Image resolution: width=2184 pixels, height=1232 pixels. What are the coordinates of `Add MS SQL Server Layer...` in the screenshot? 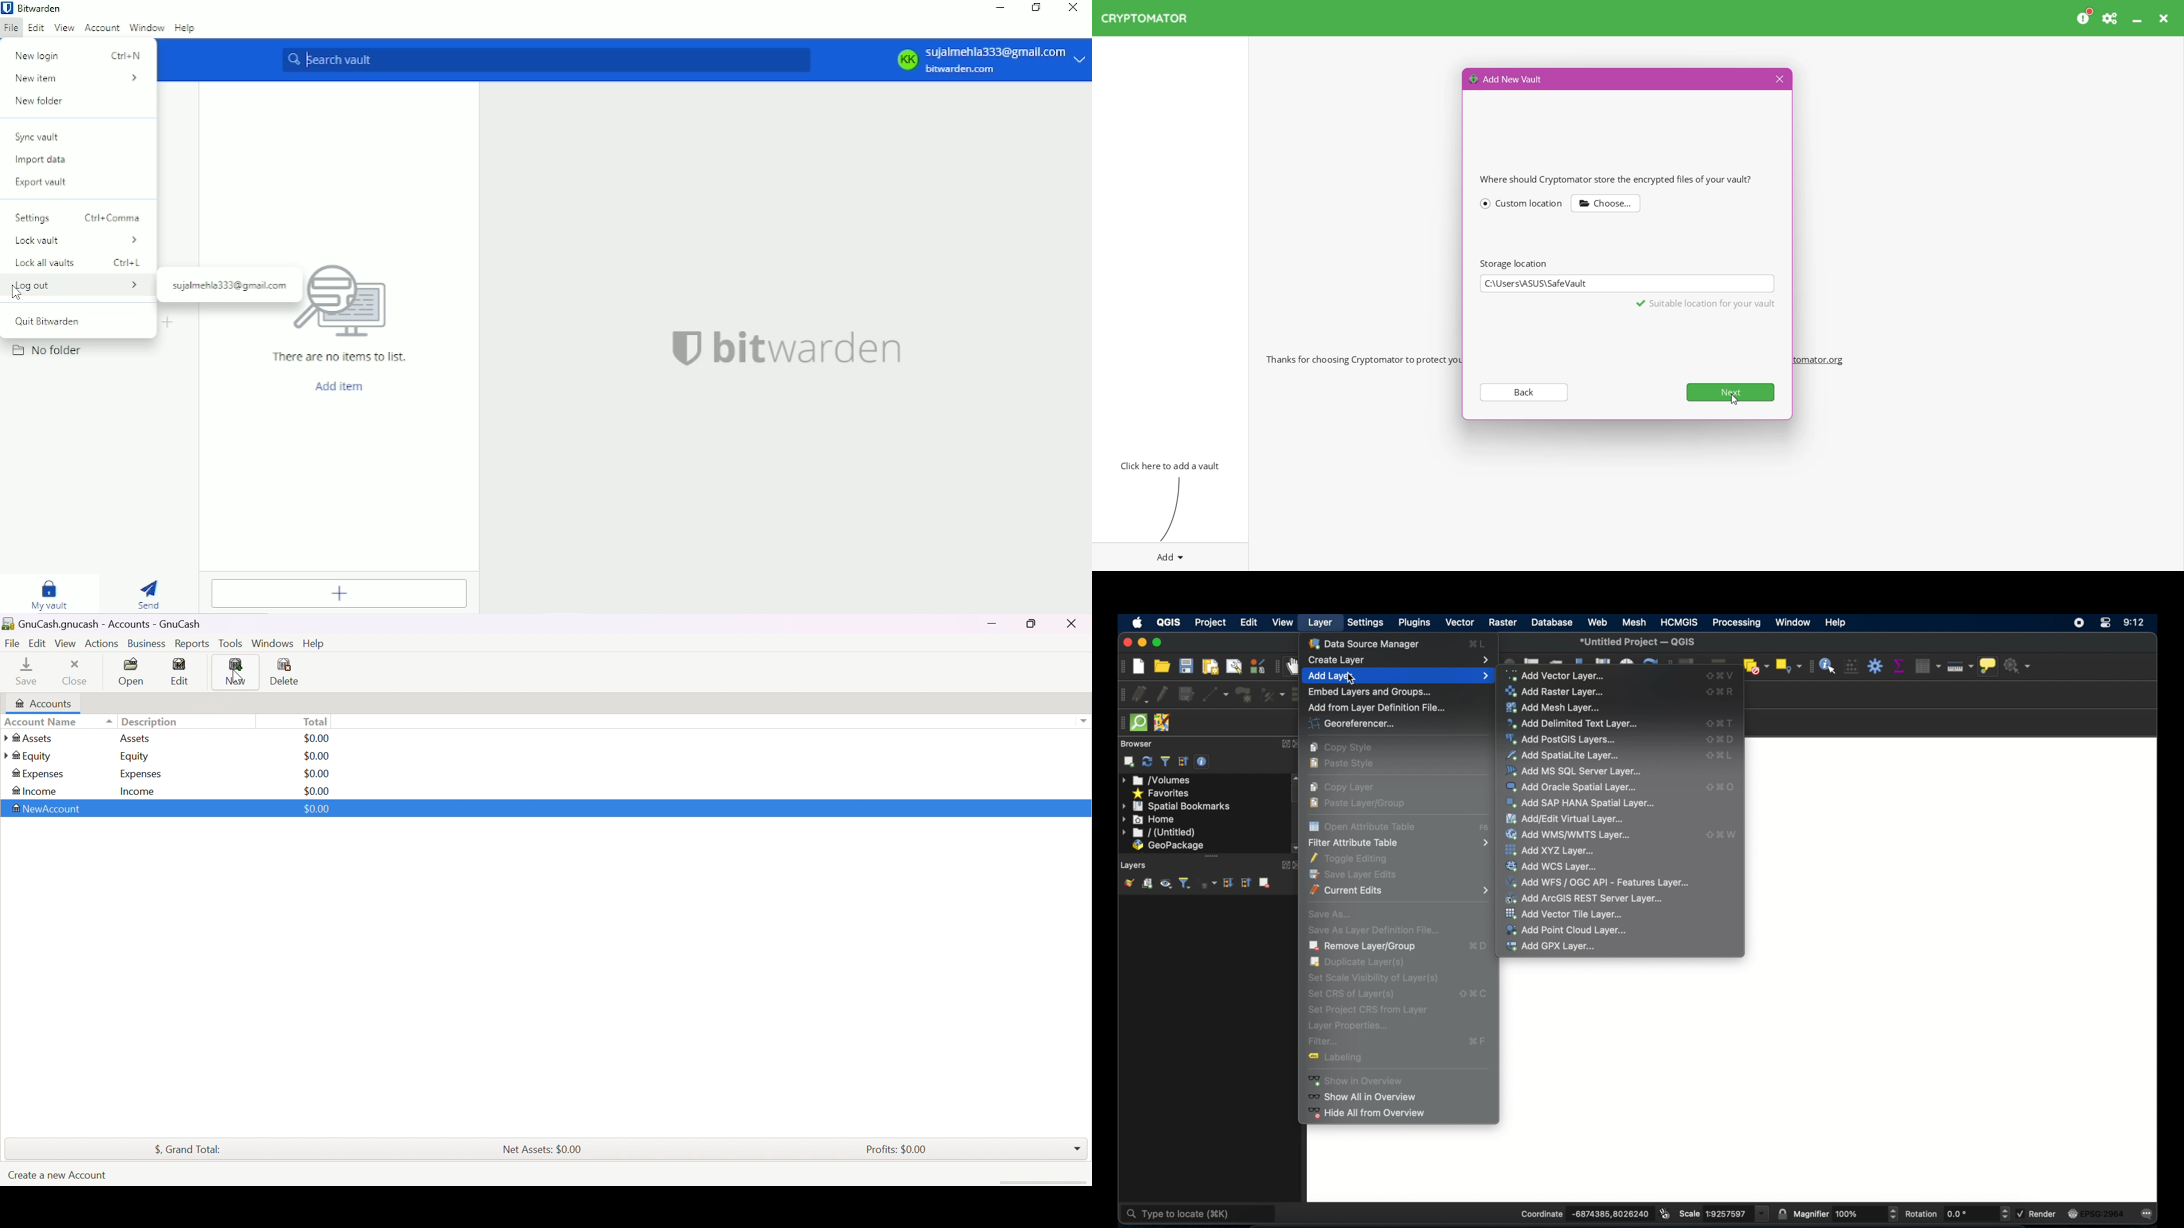 It's located at (1622, 770).